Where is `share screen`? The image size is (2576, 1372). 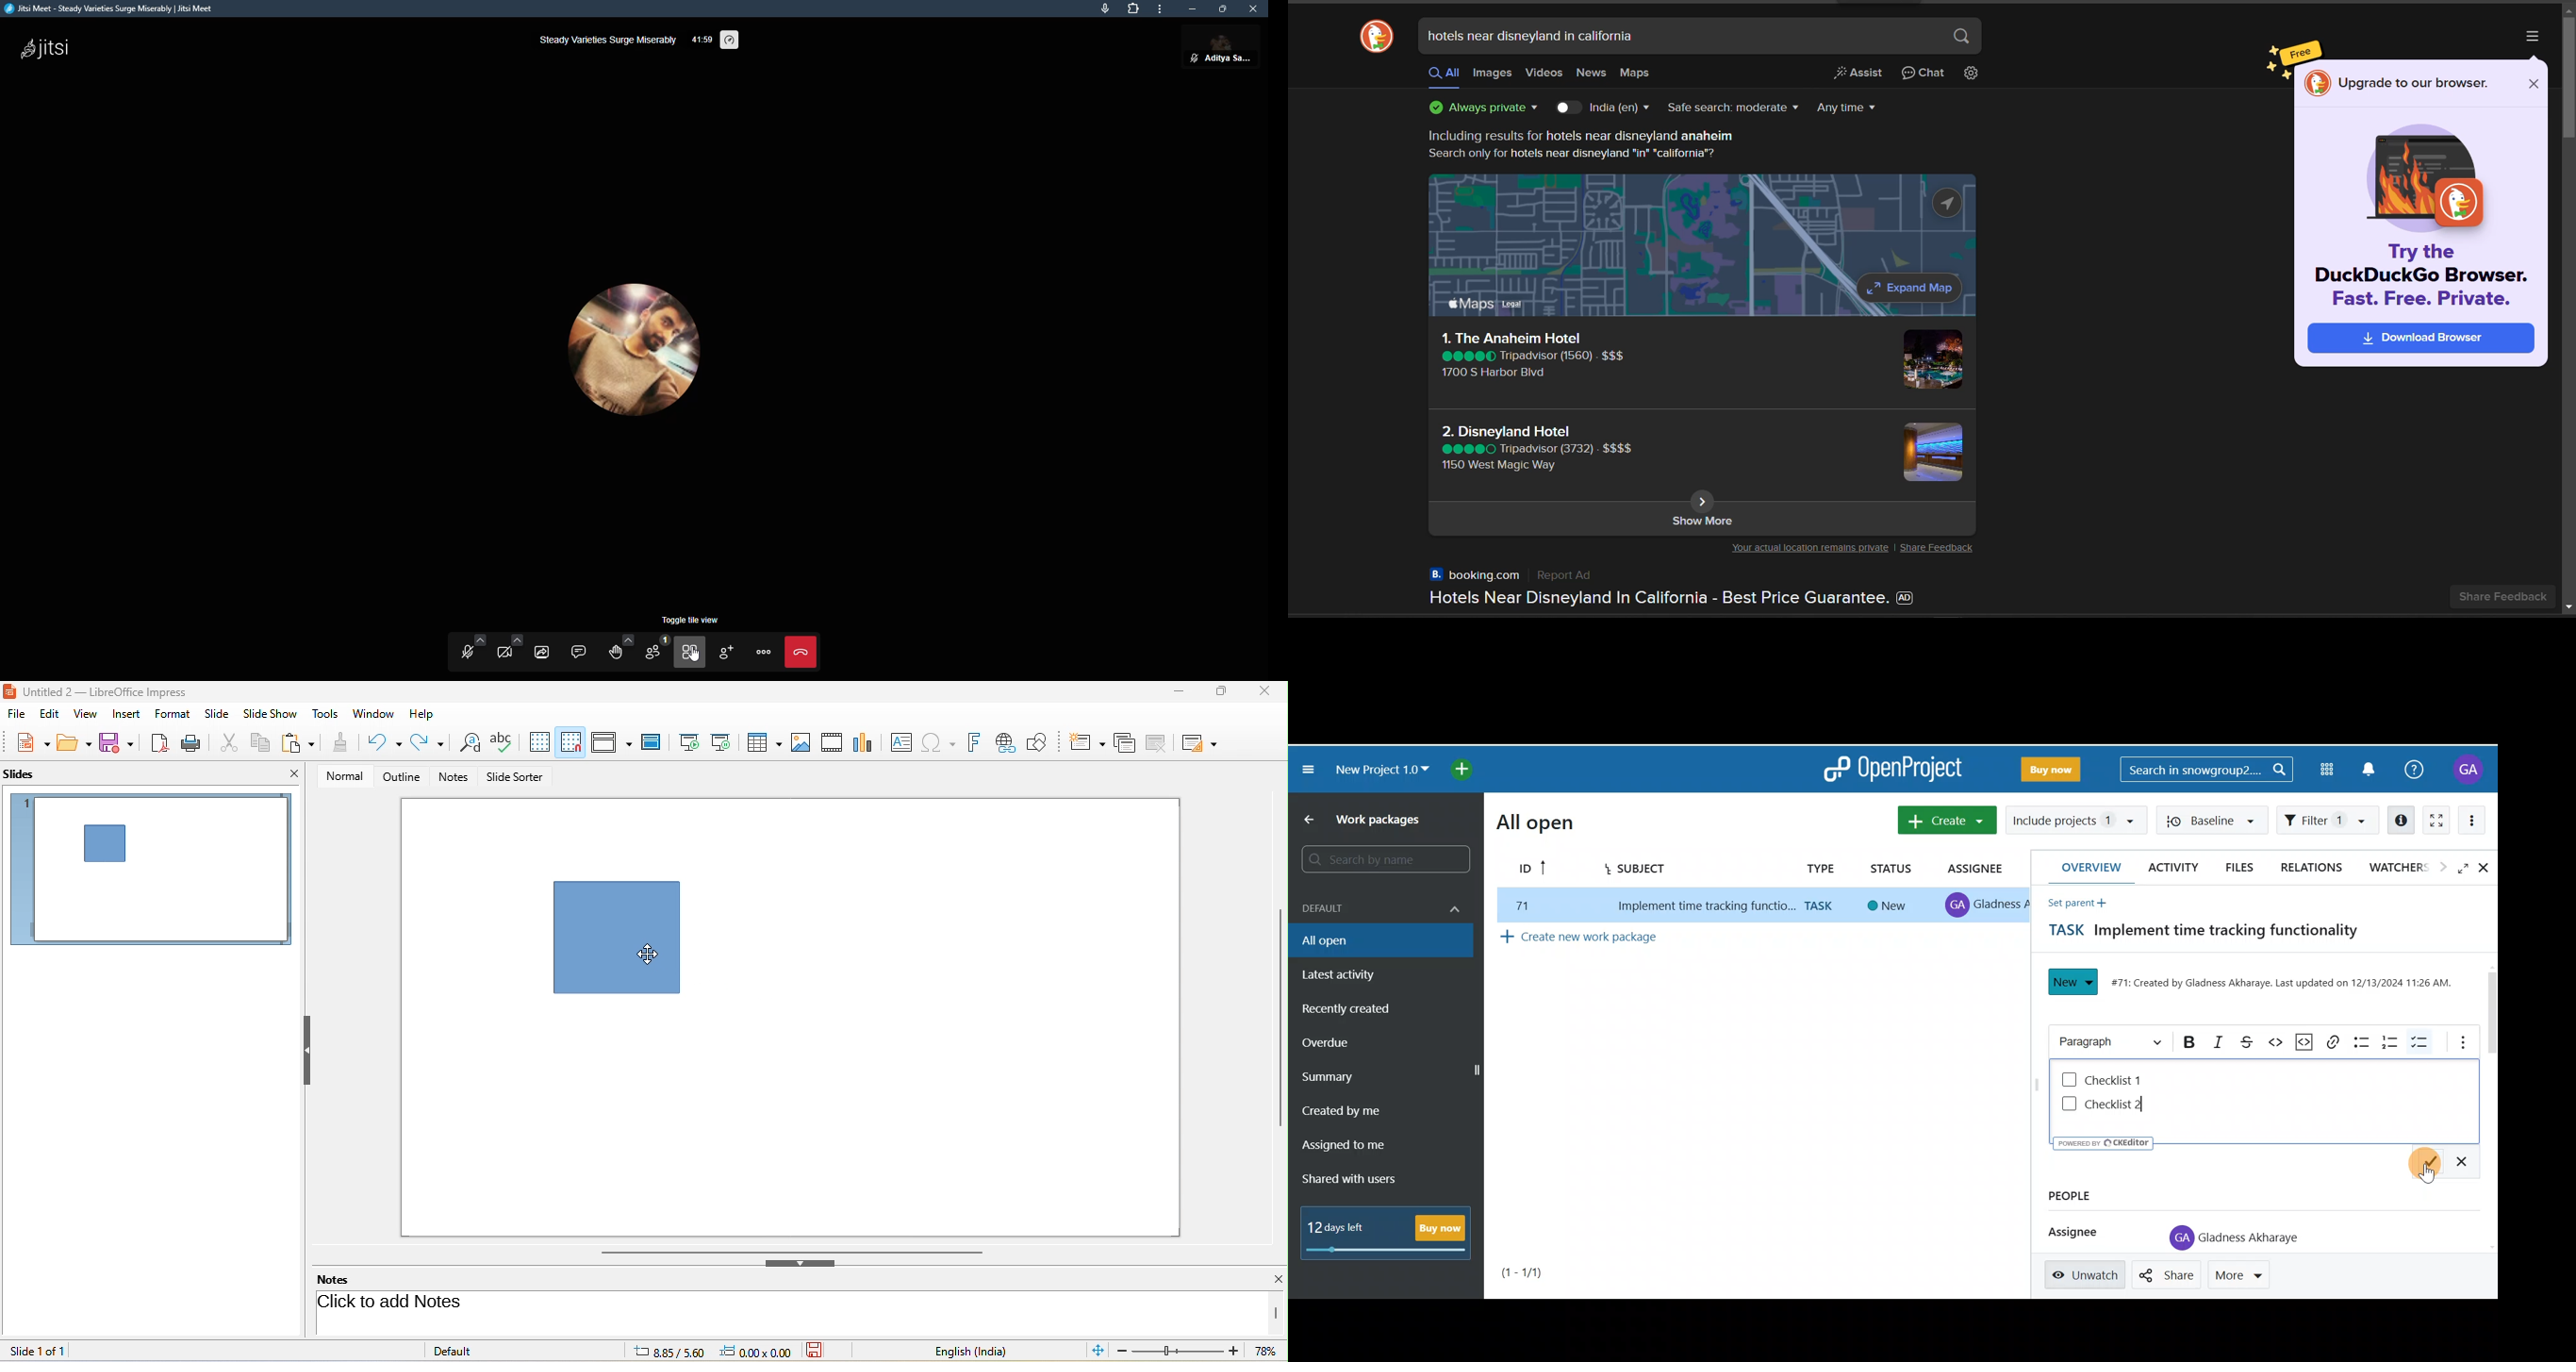
share screen is located at coordinates (544, 652).